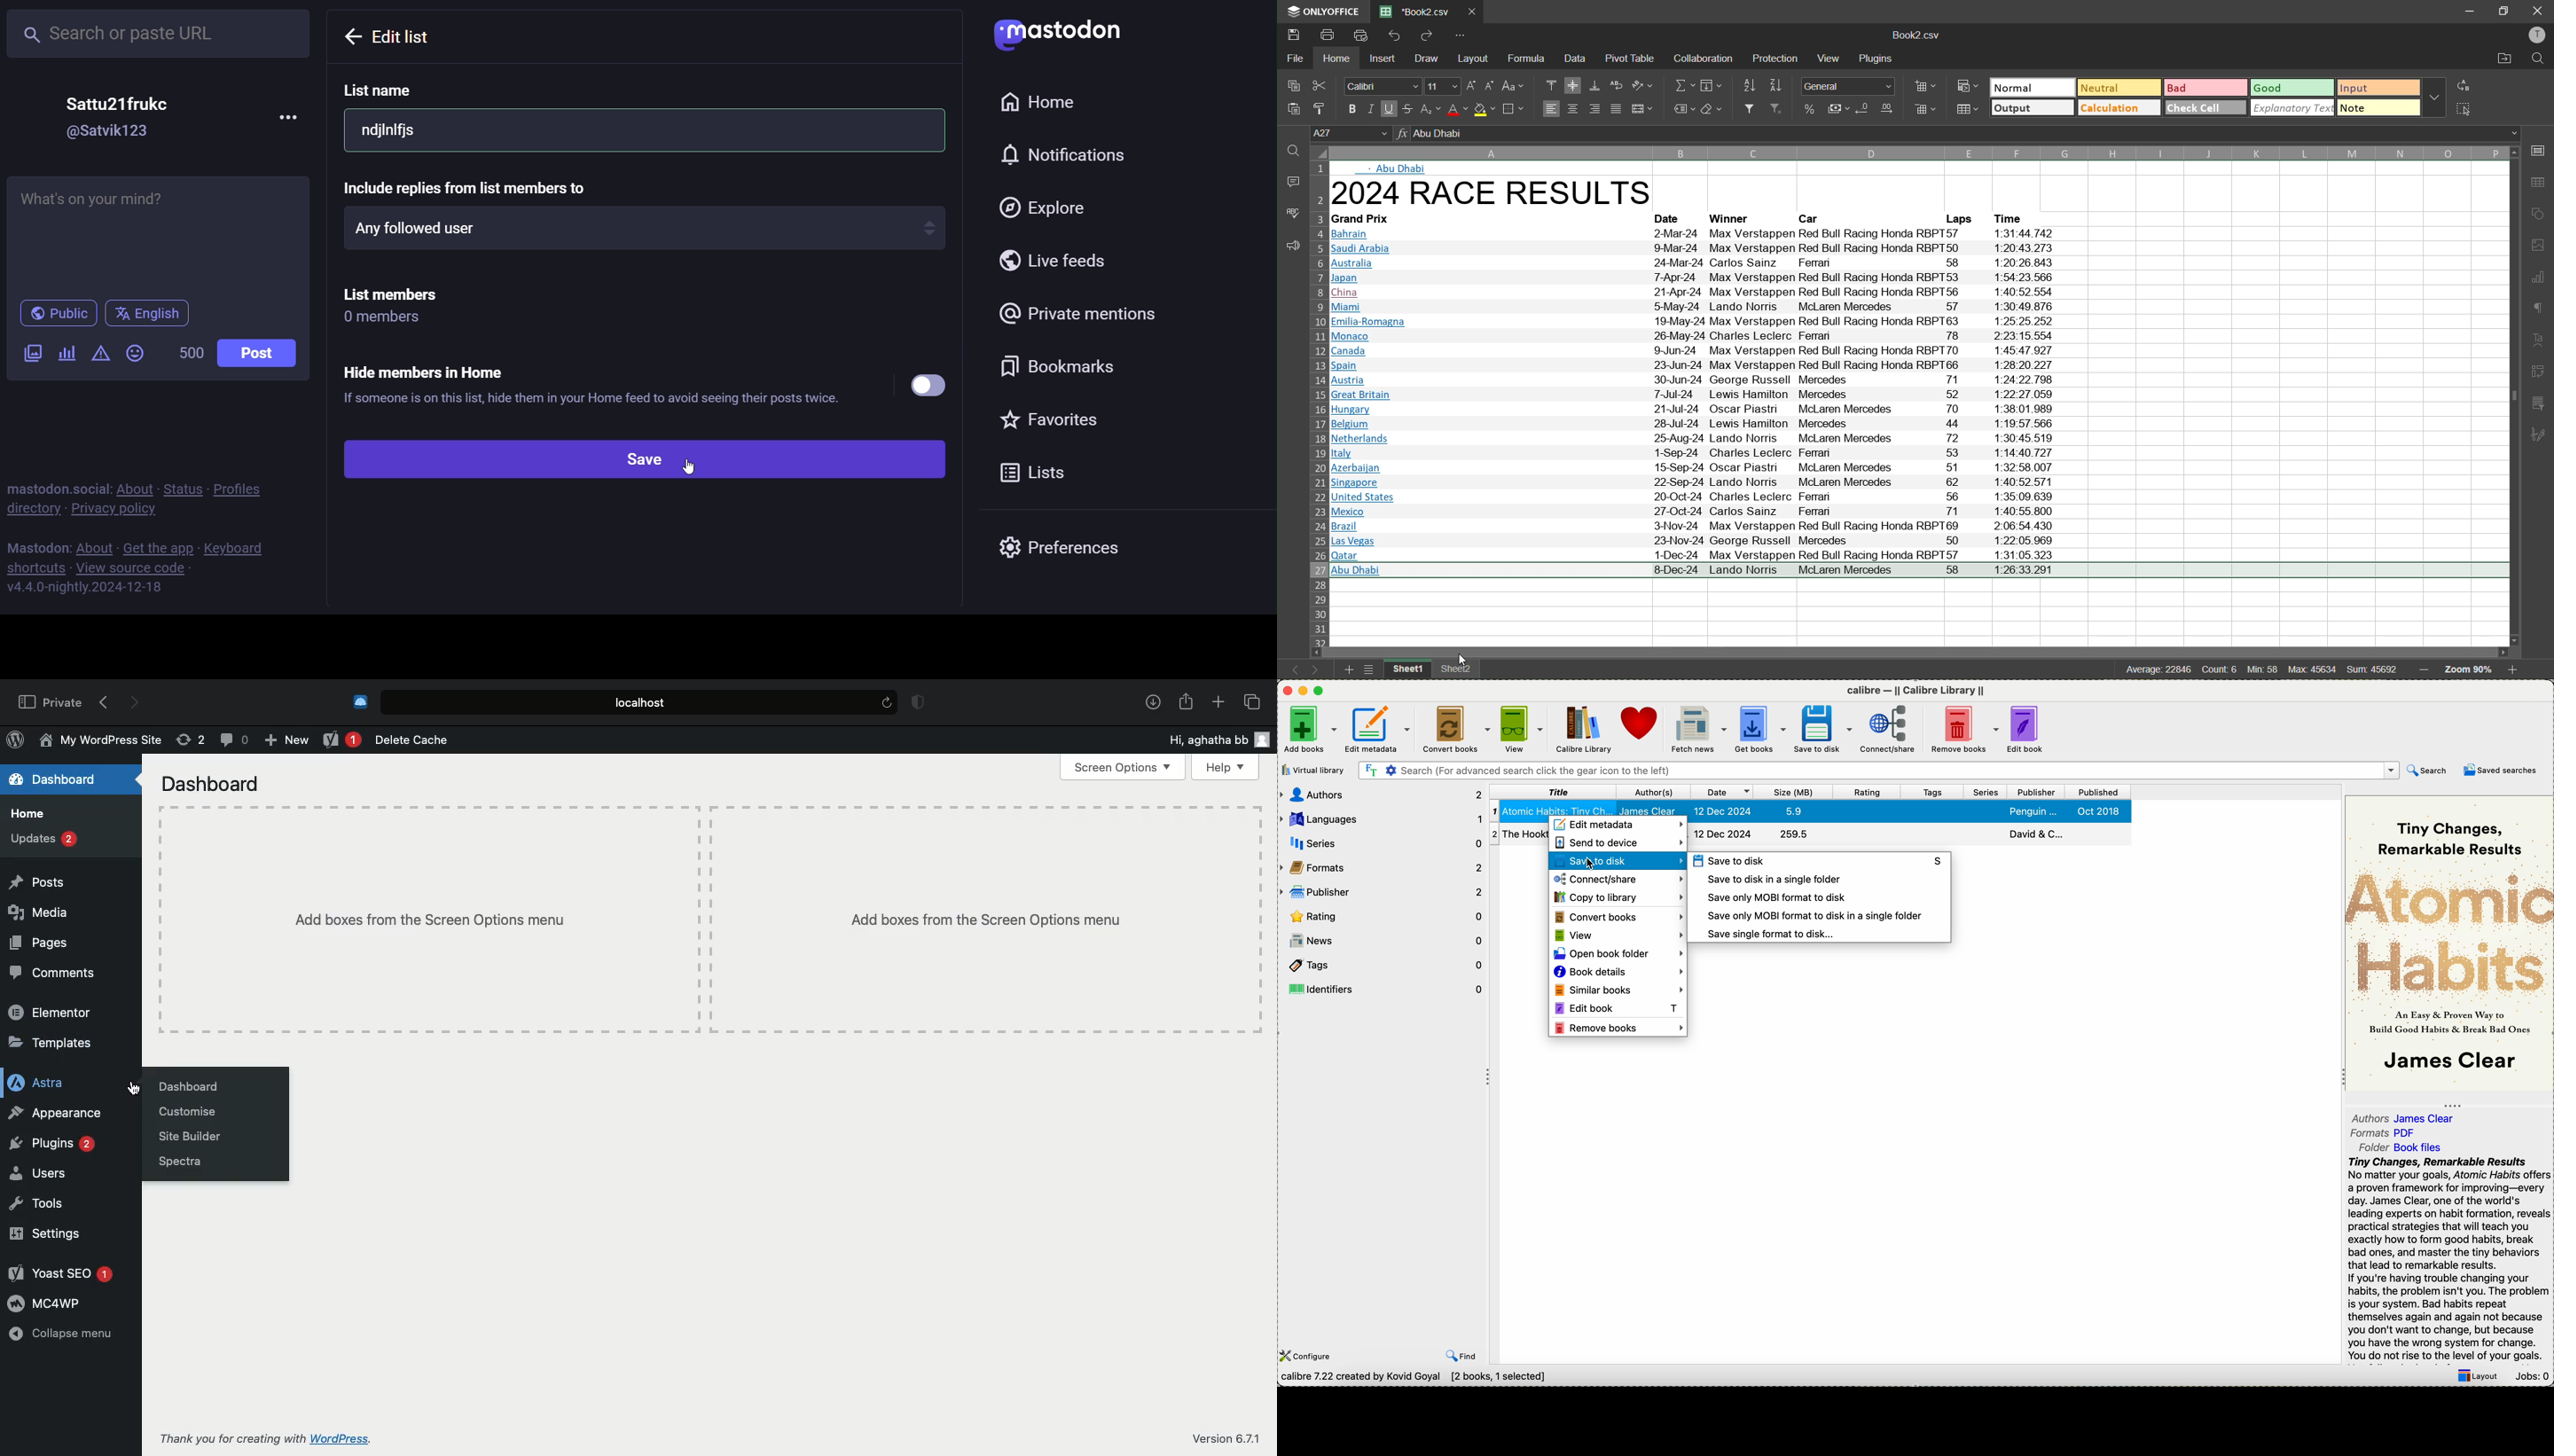 The image size is (2576, 1456). Describe the element at coordinates (1425, 35) in the screenshot. I see `redo` at that location.